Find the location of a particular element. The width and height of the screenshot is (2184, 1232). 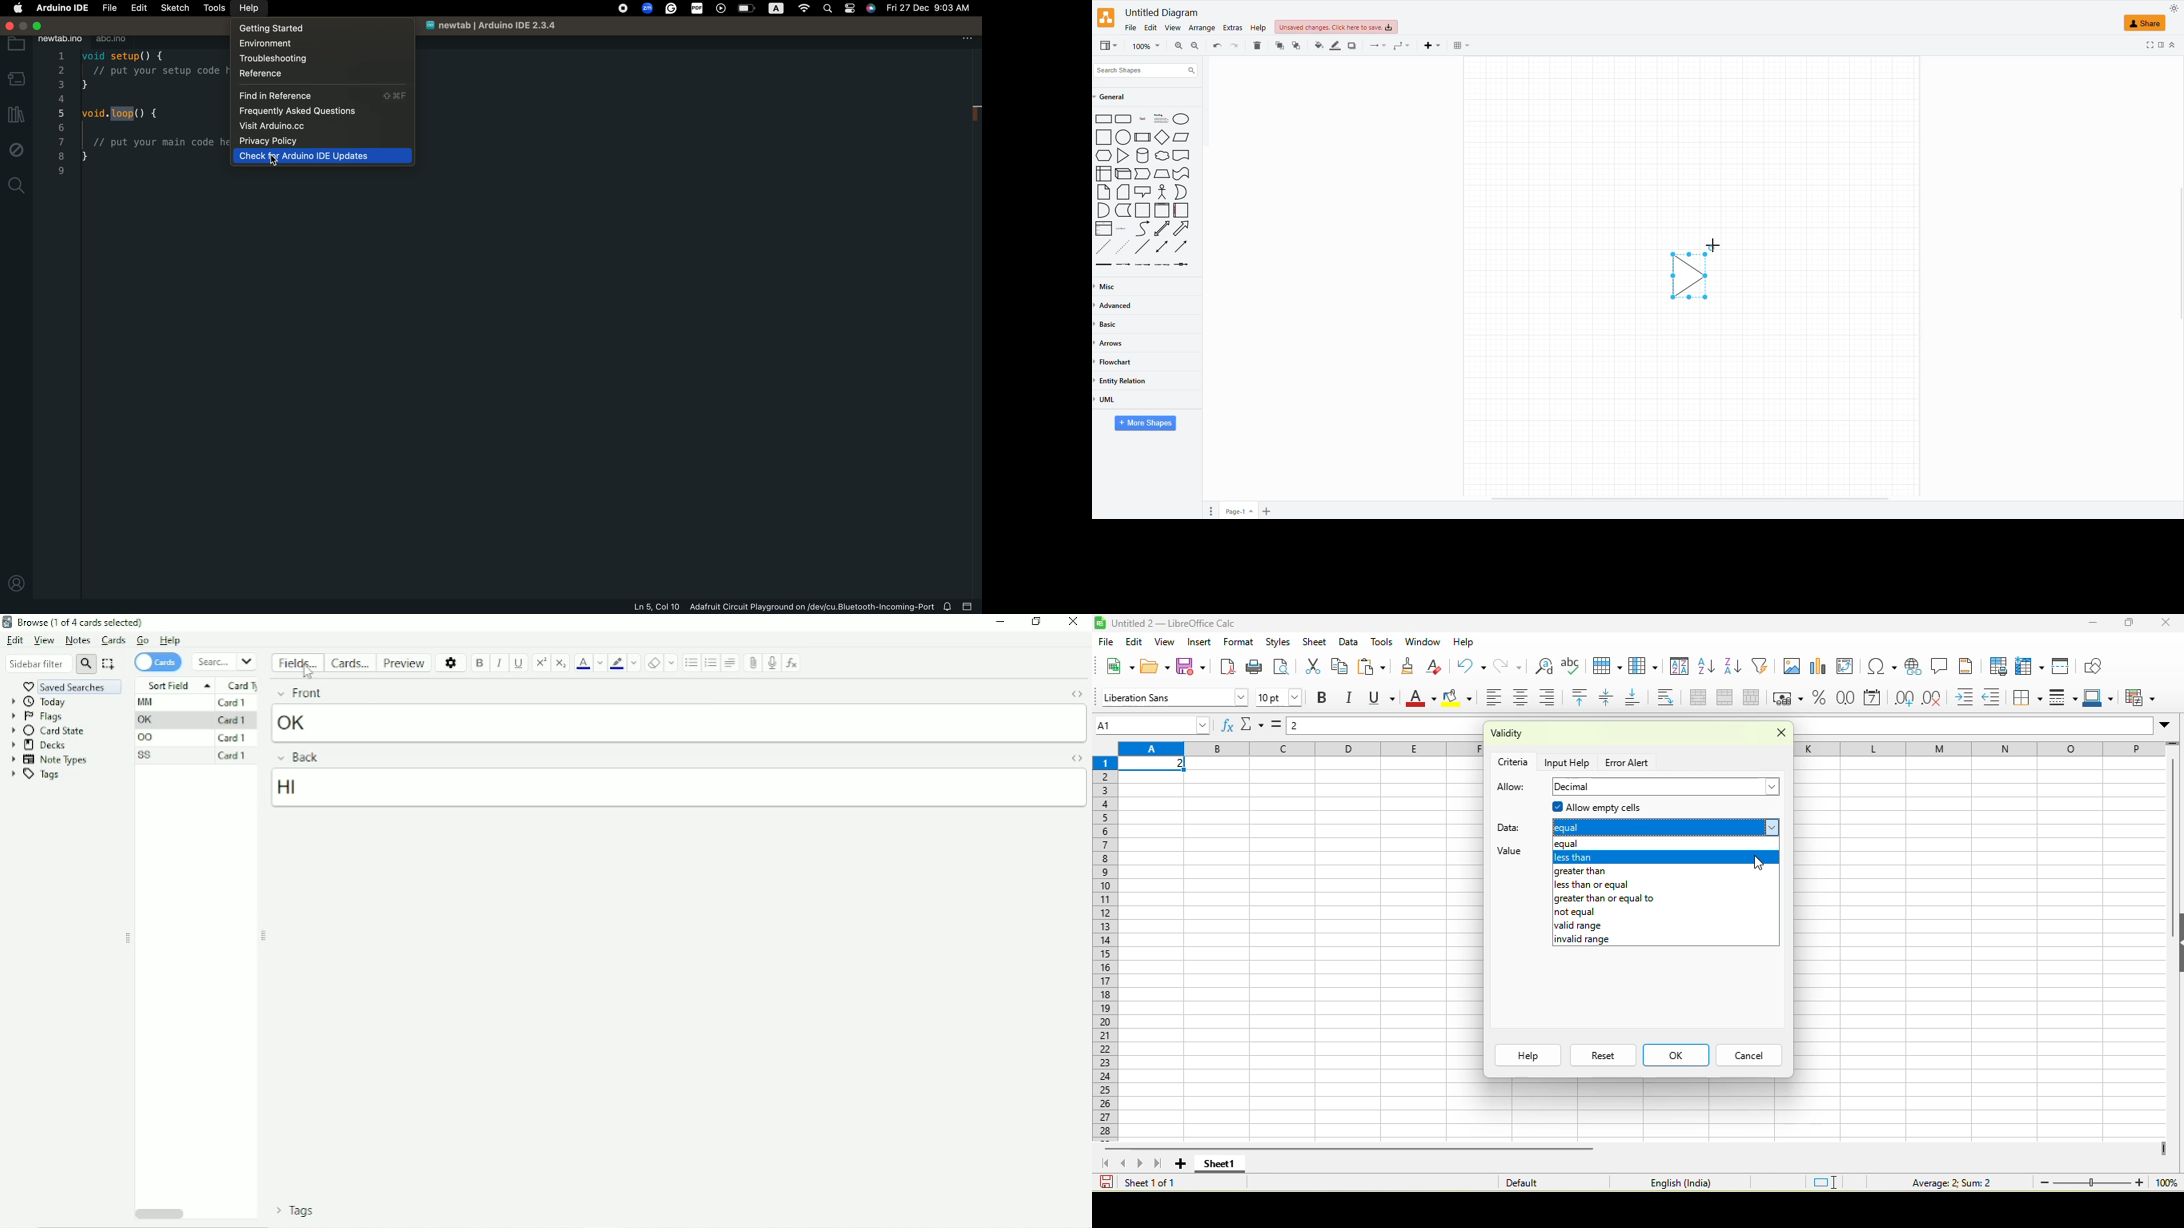

Superscript is located at coordinates (542, 662).